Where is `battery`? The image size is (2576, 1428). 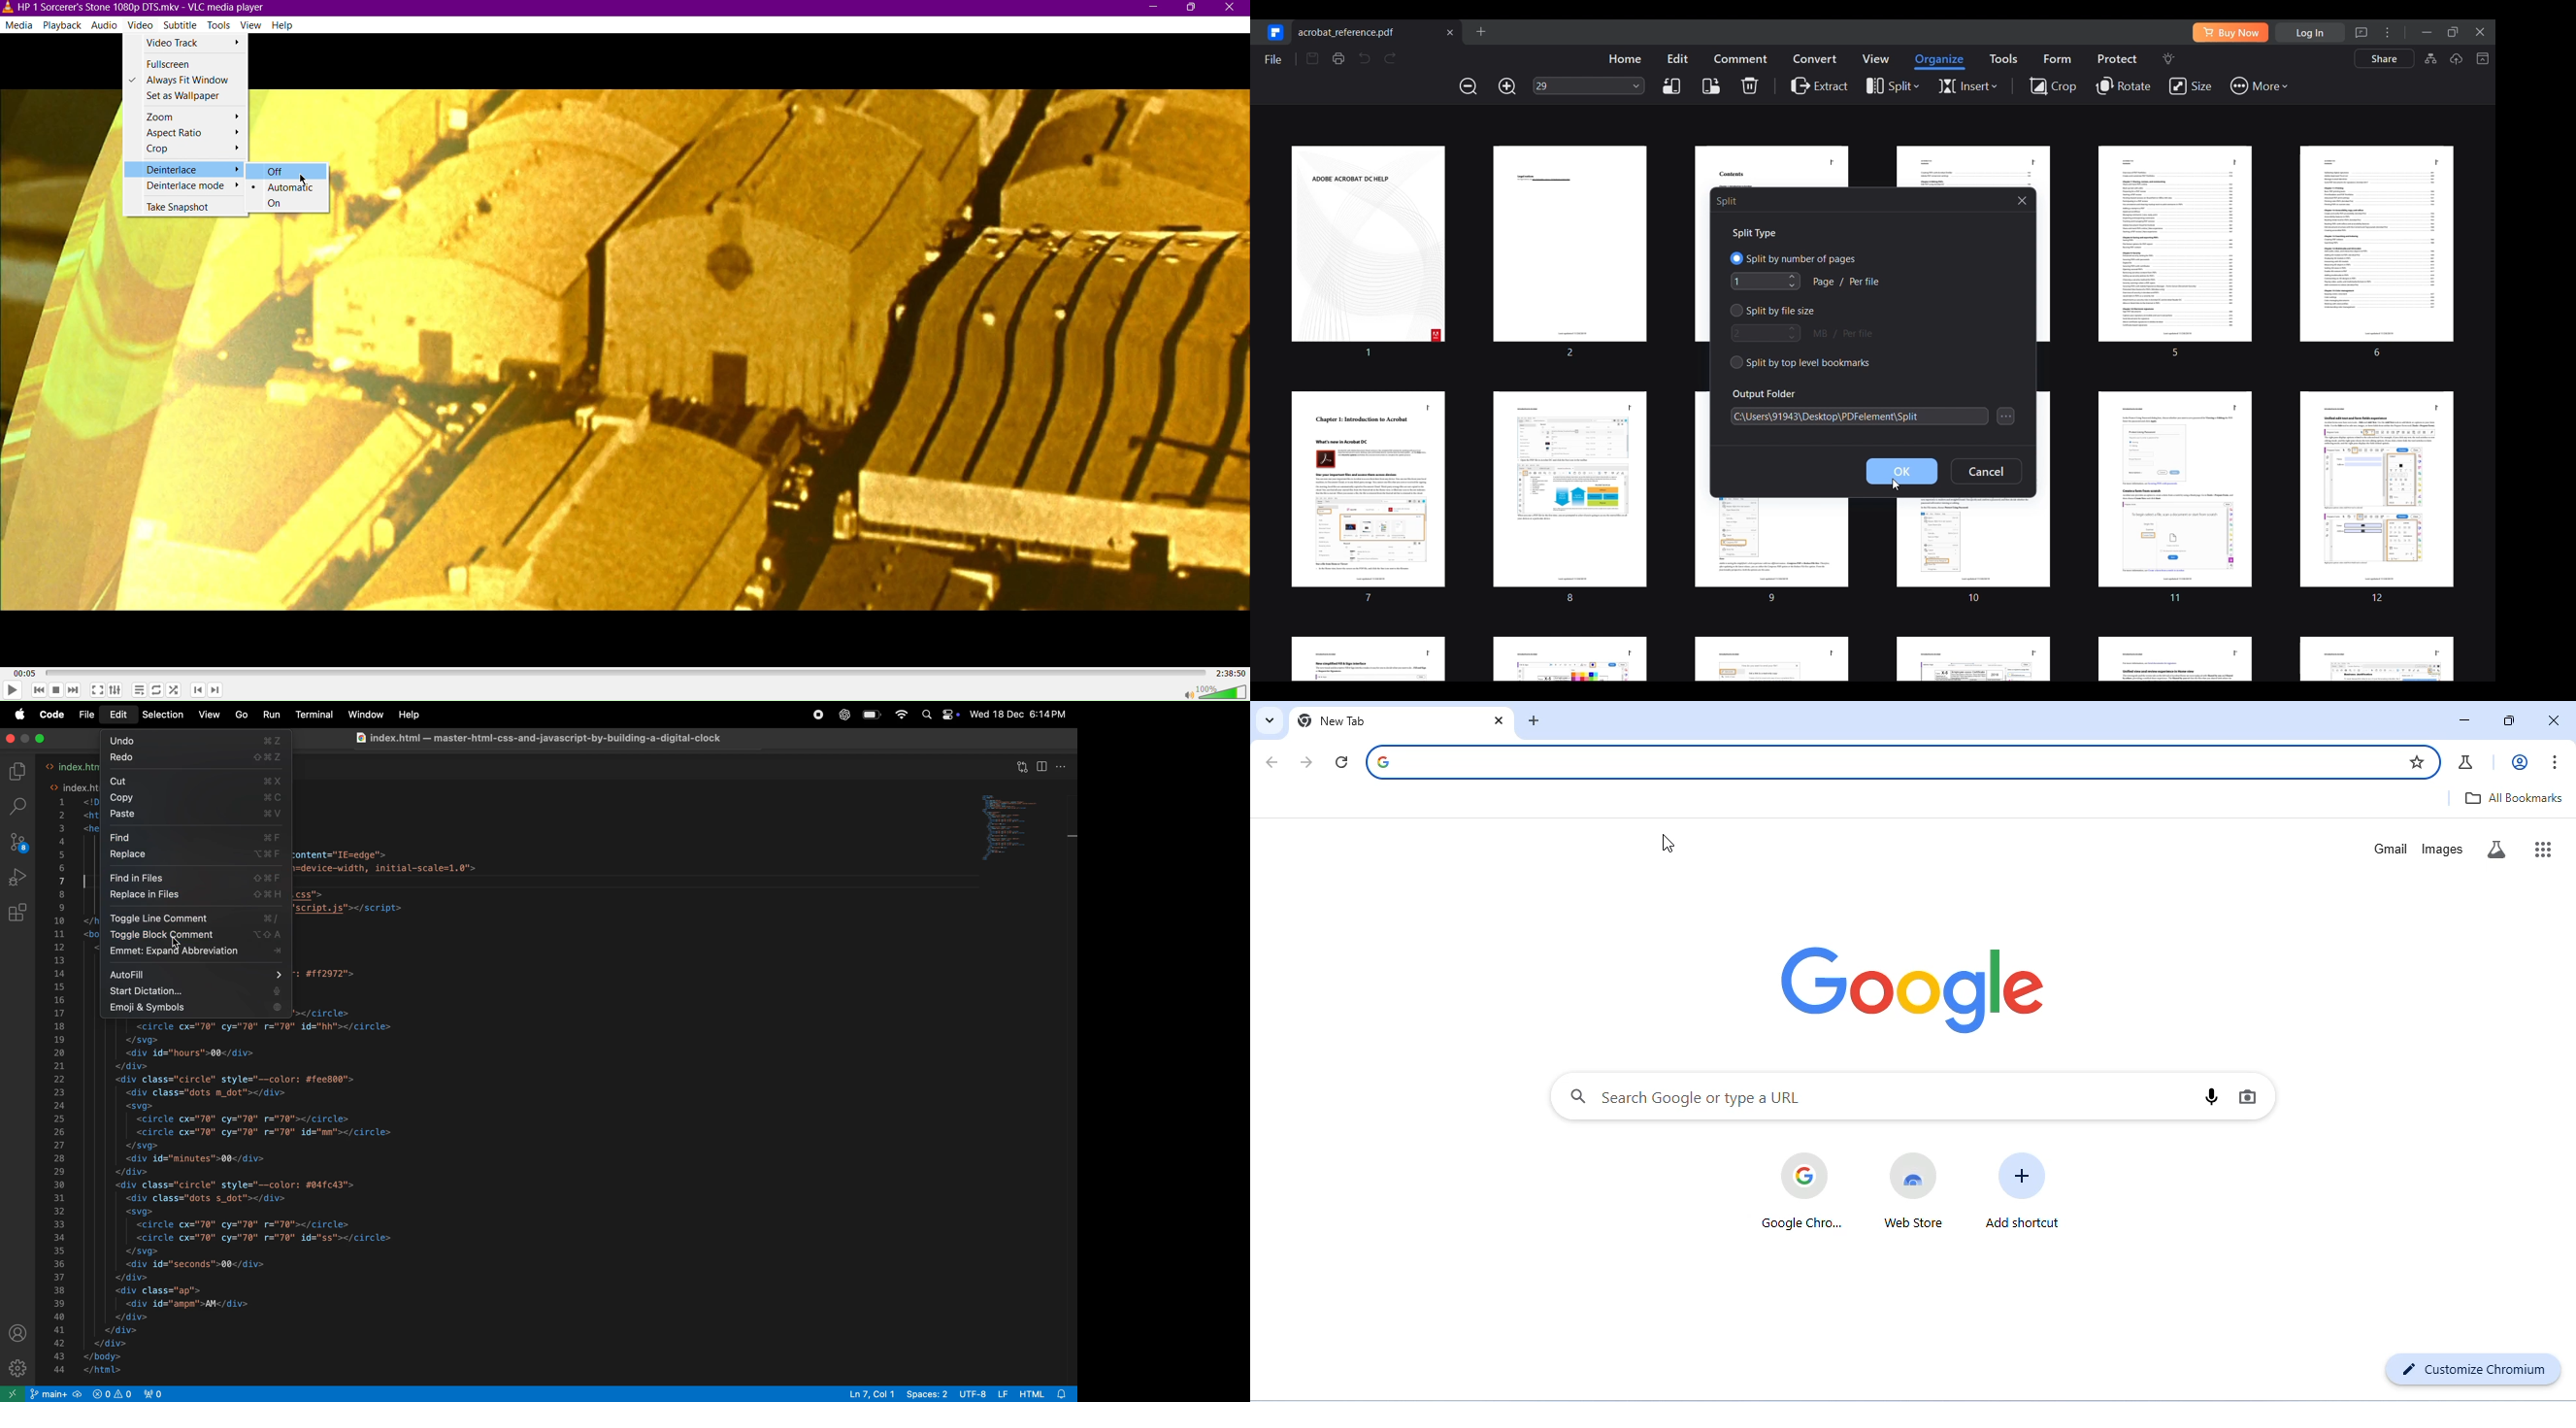
battery is located at coordinates (872, 715).